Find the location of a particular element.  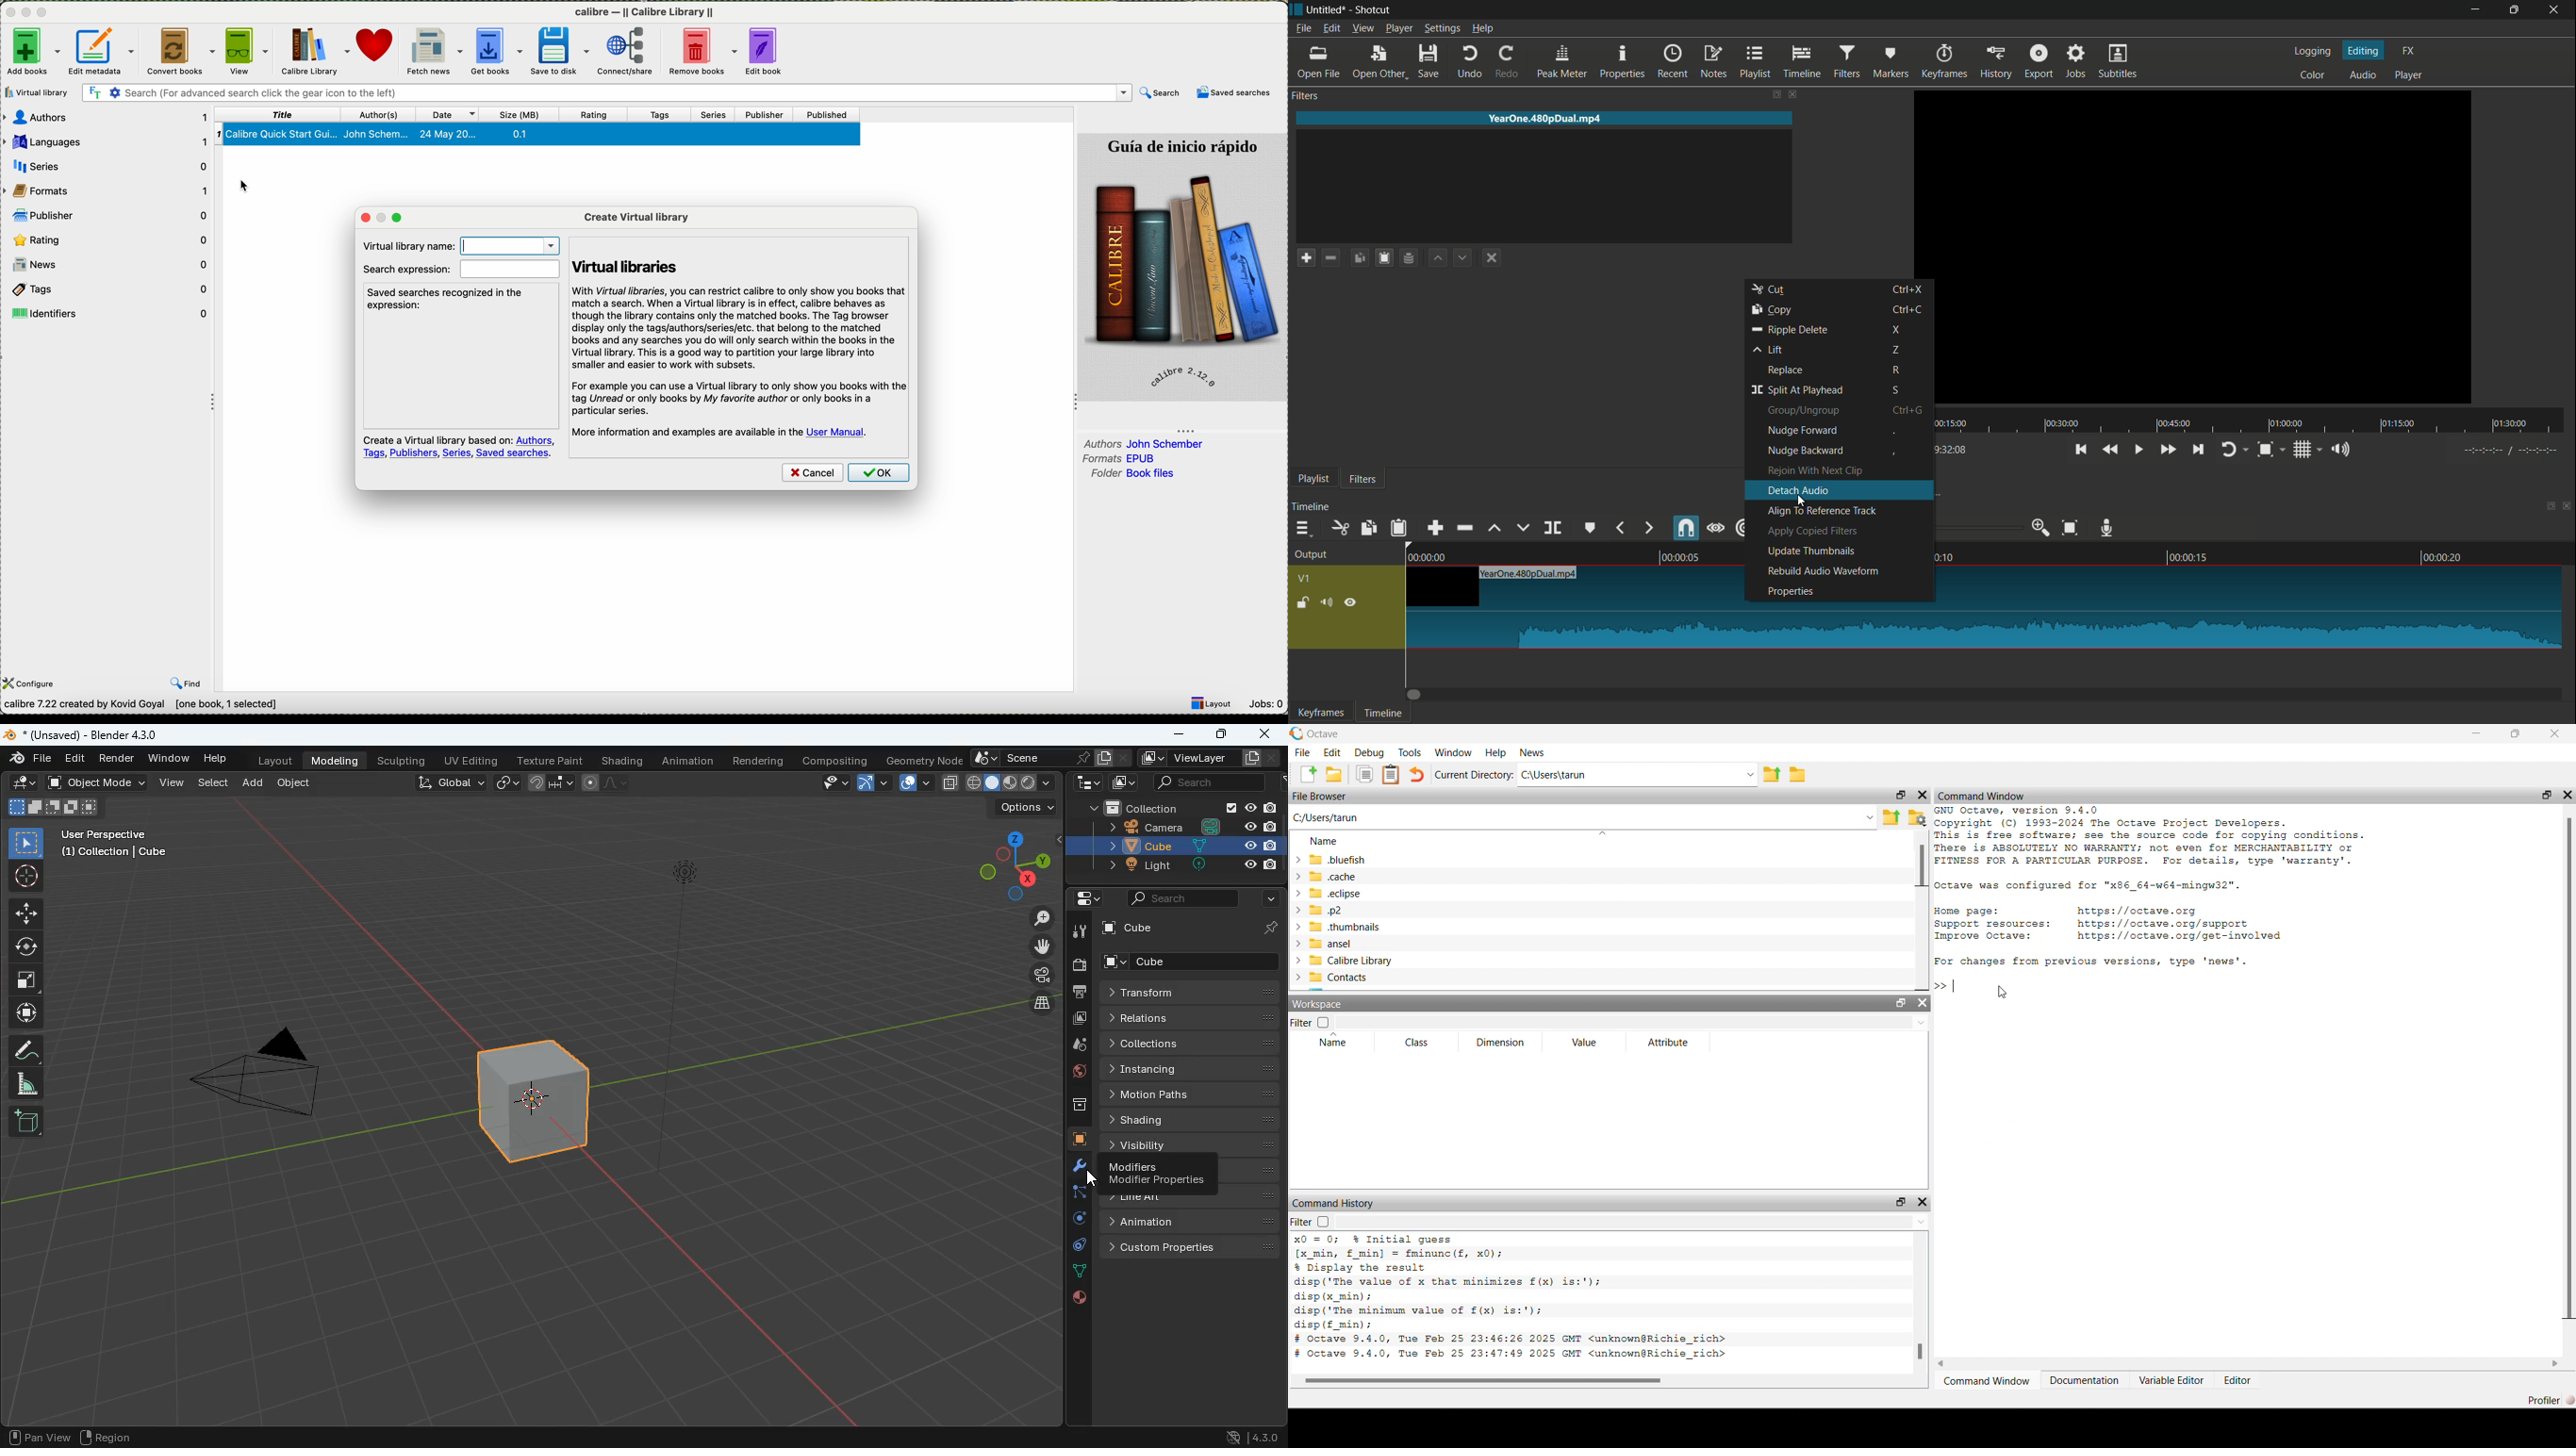

Current Directory is located at coordinates (1473, 774).